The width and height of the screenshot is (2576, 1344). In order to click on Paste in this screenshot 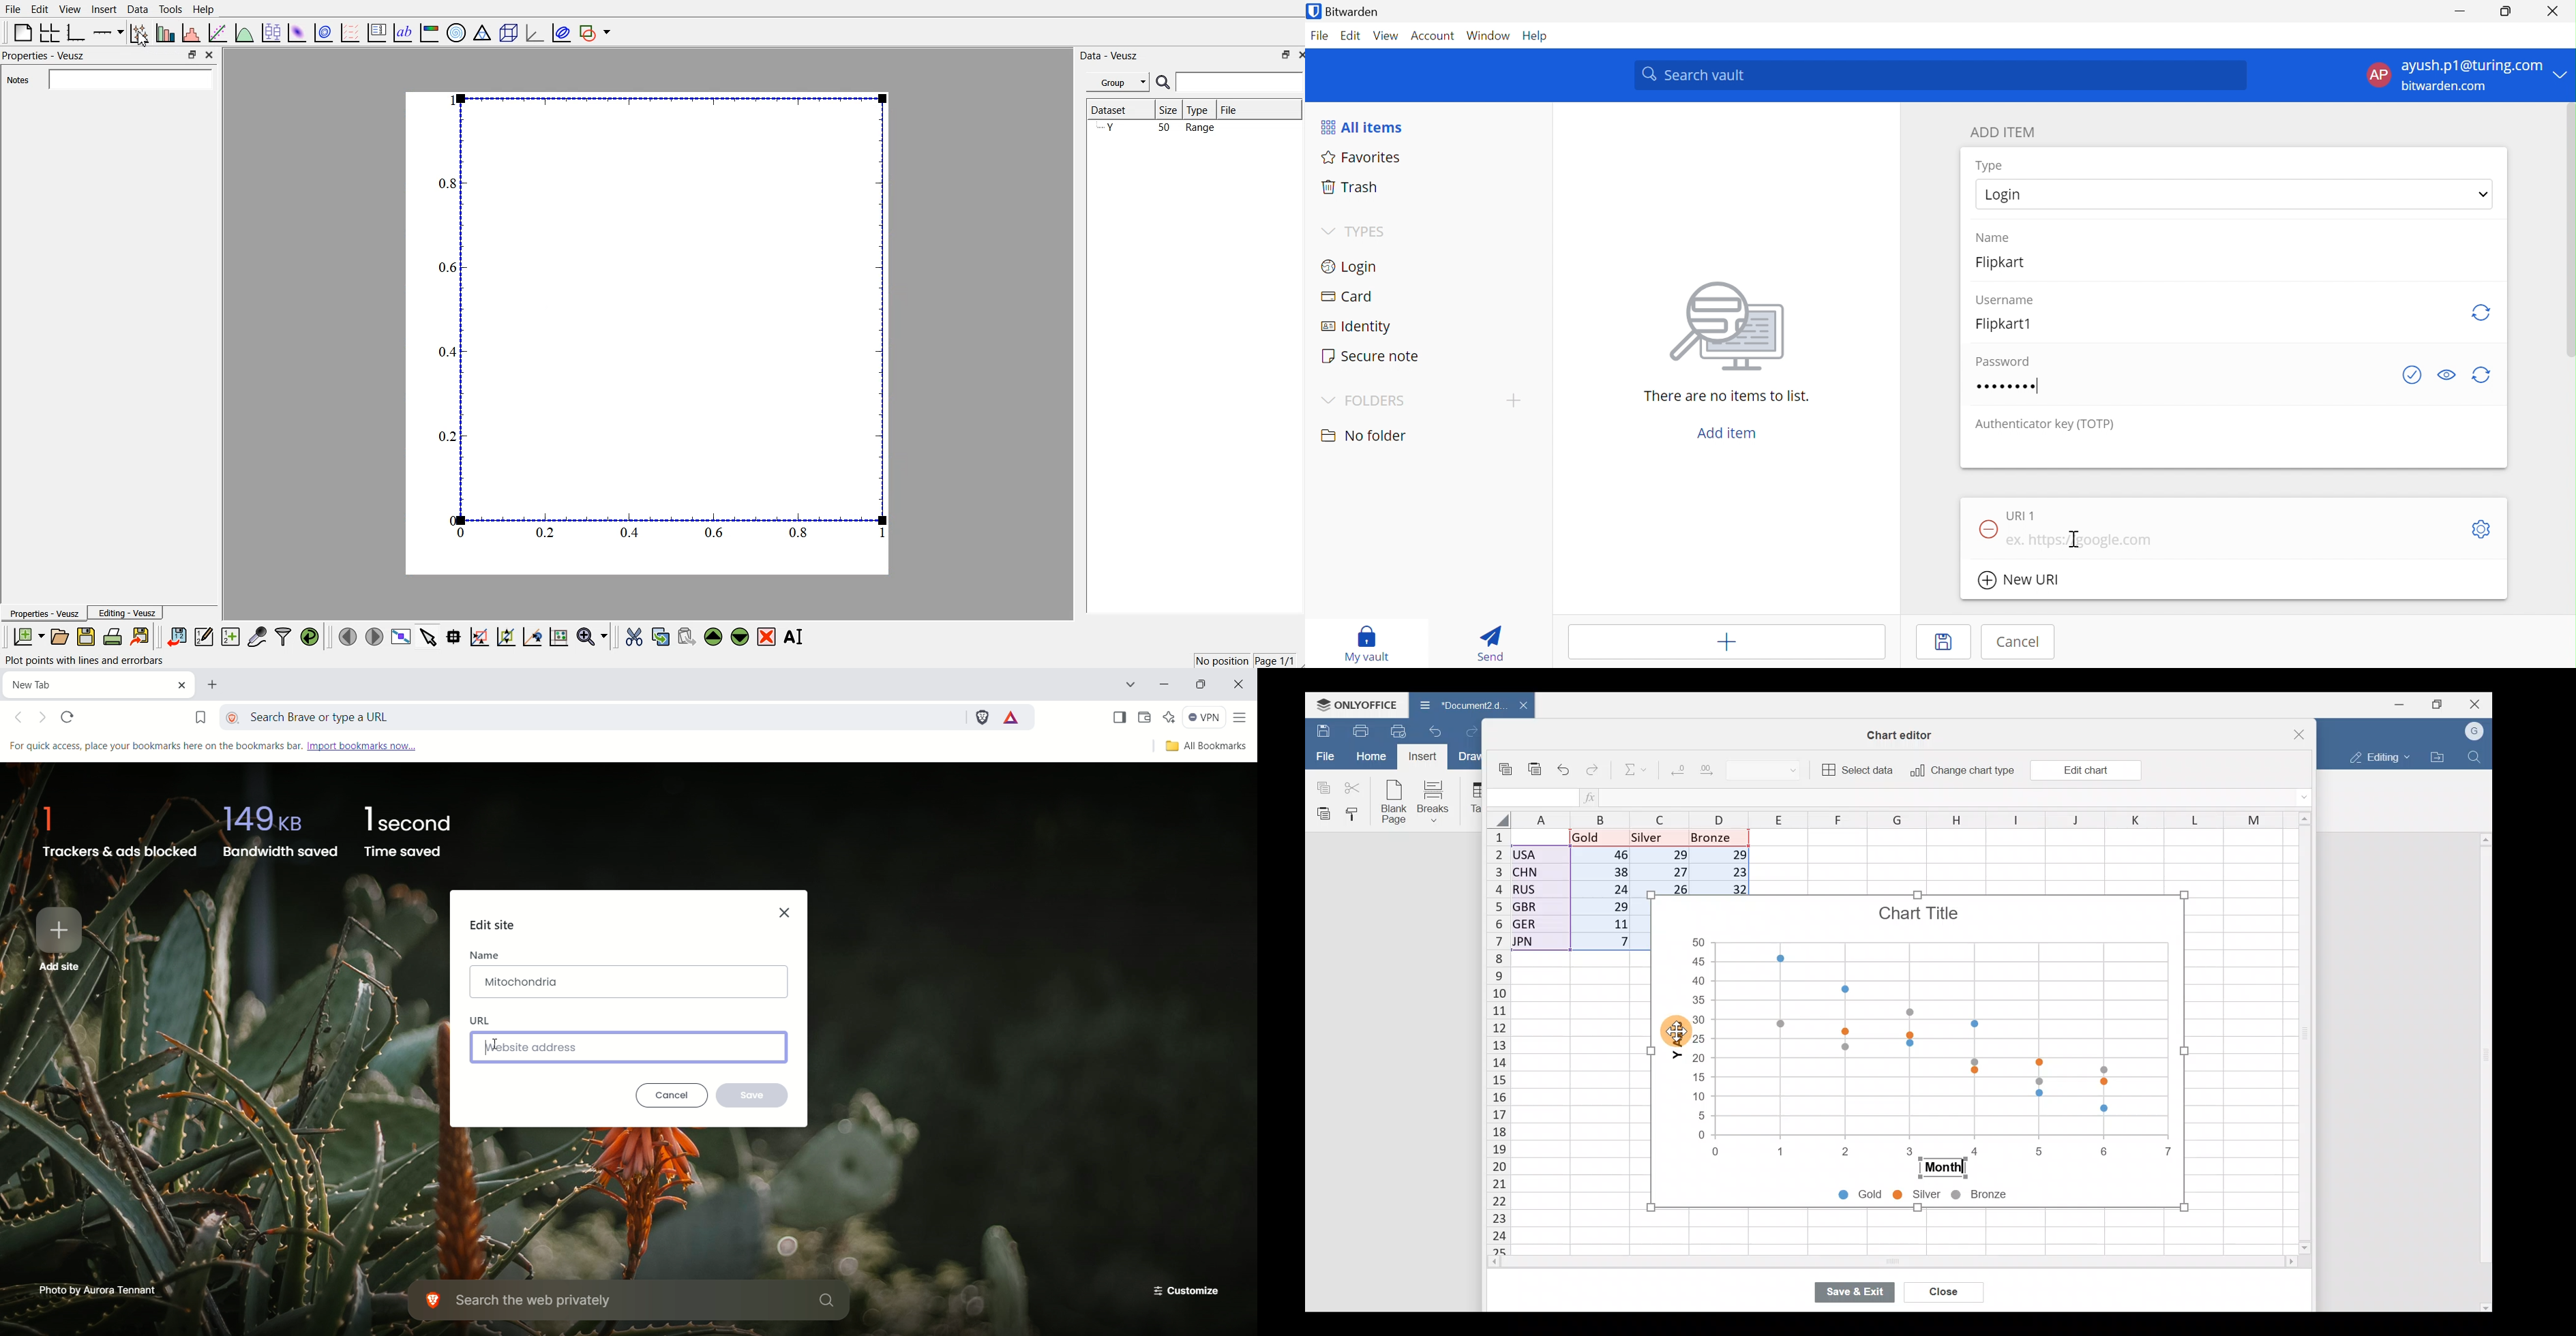, I will do `click(1535, 763)`.